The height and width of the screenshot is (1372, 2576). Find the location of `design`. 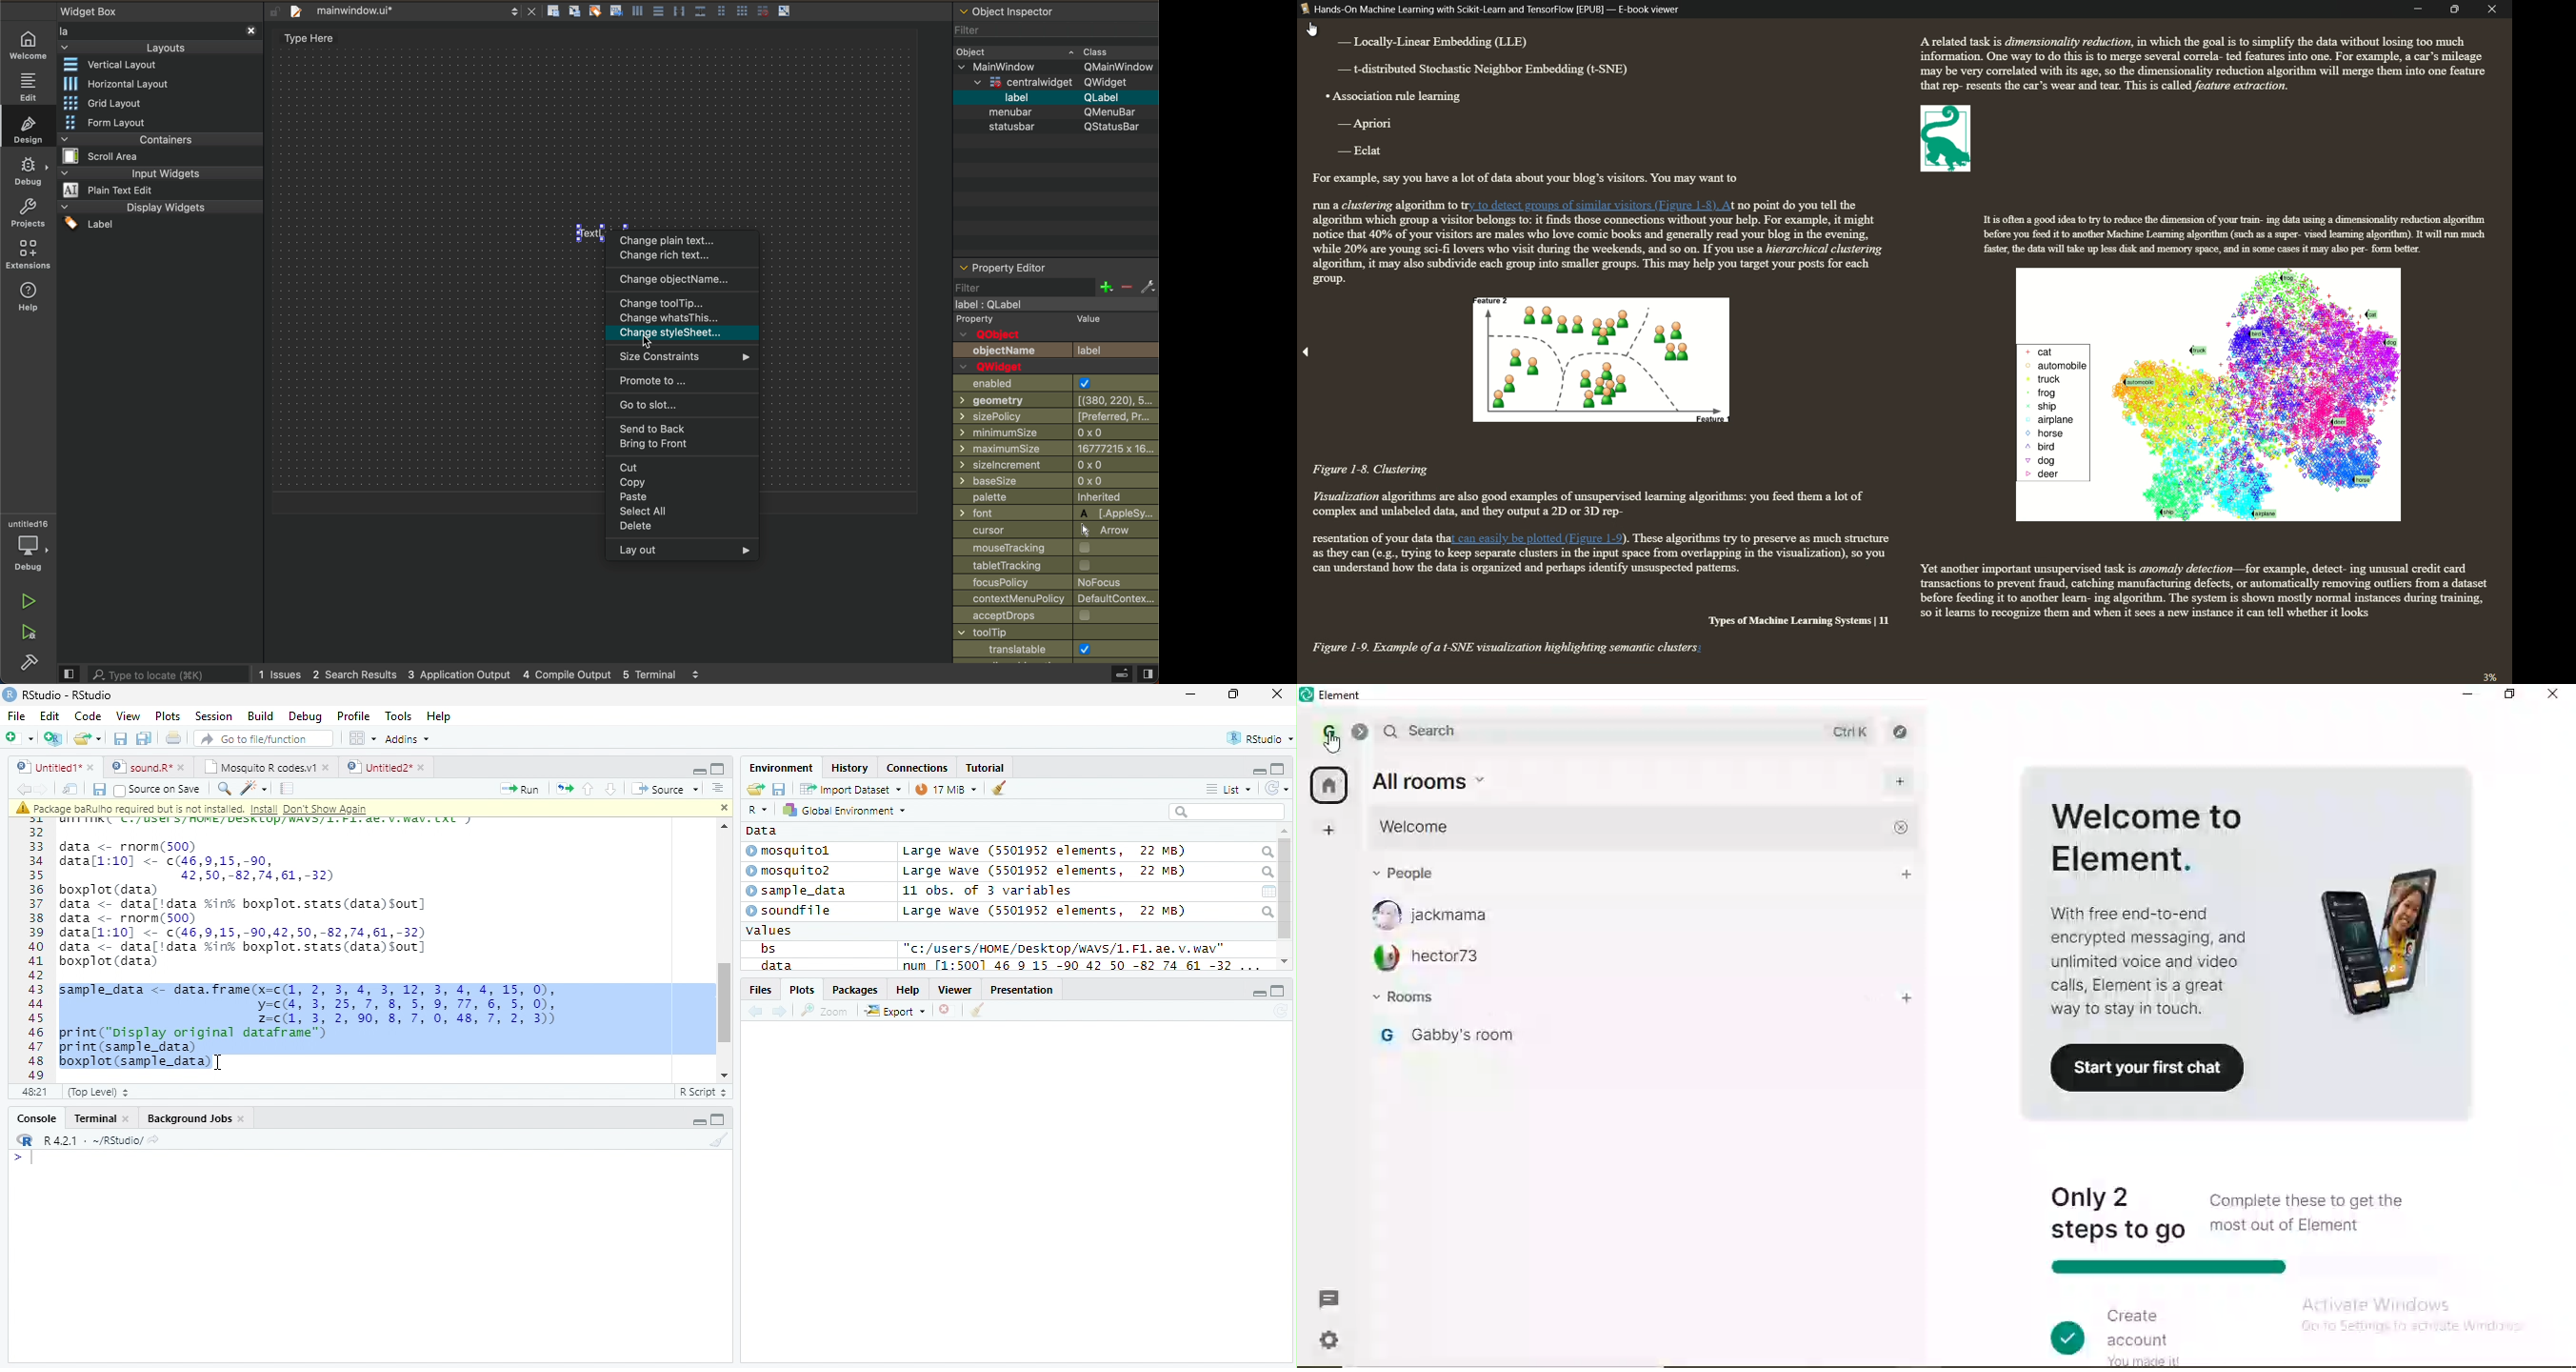

design is located at coordinates (31, 129).